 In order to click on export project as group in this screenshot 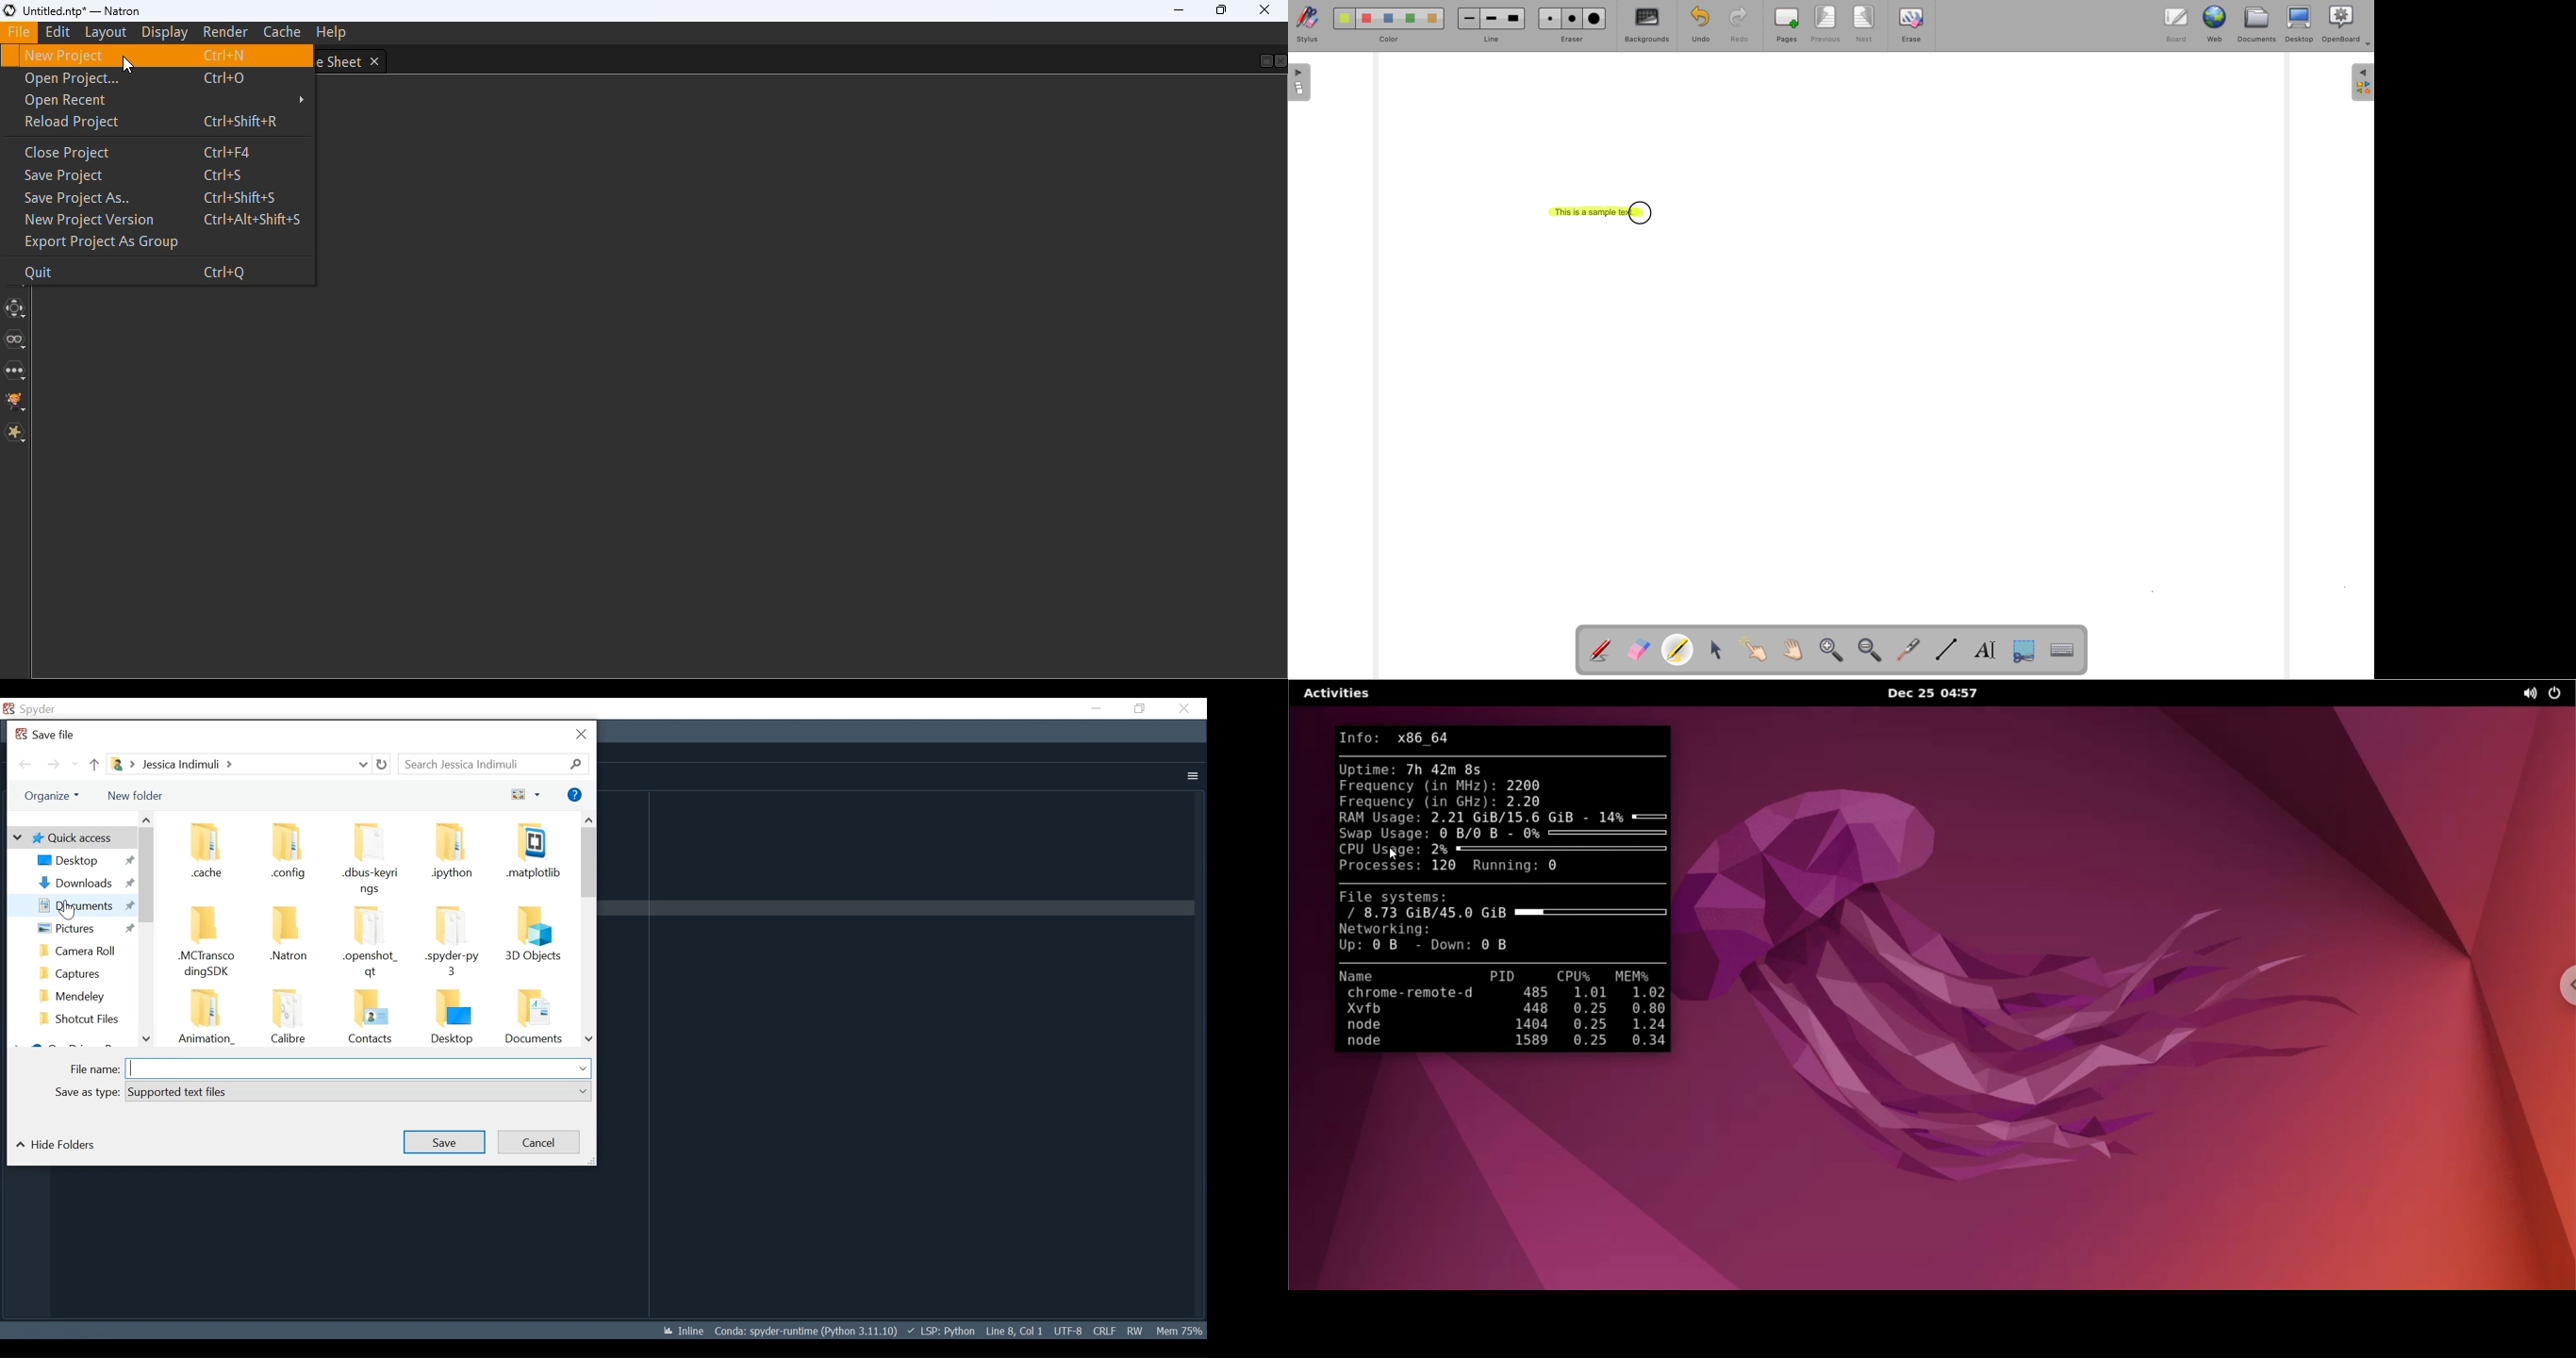, I will do `click(166, 243)`.